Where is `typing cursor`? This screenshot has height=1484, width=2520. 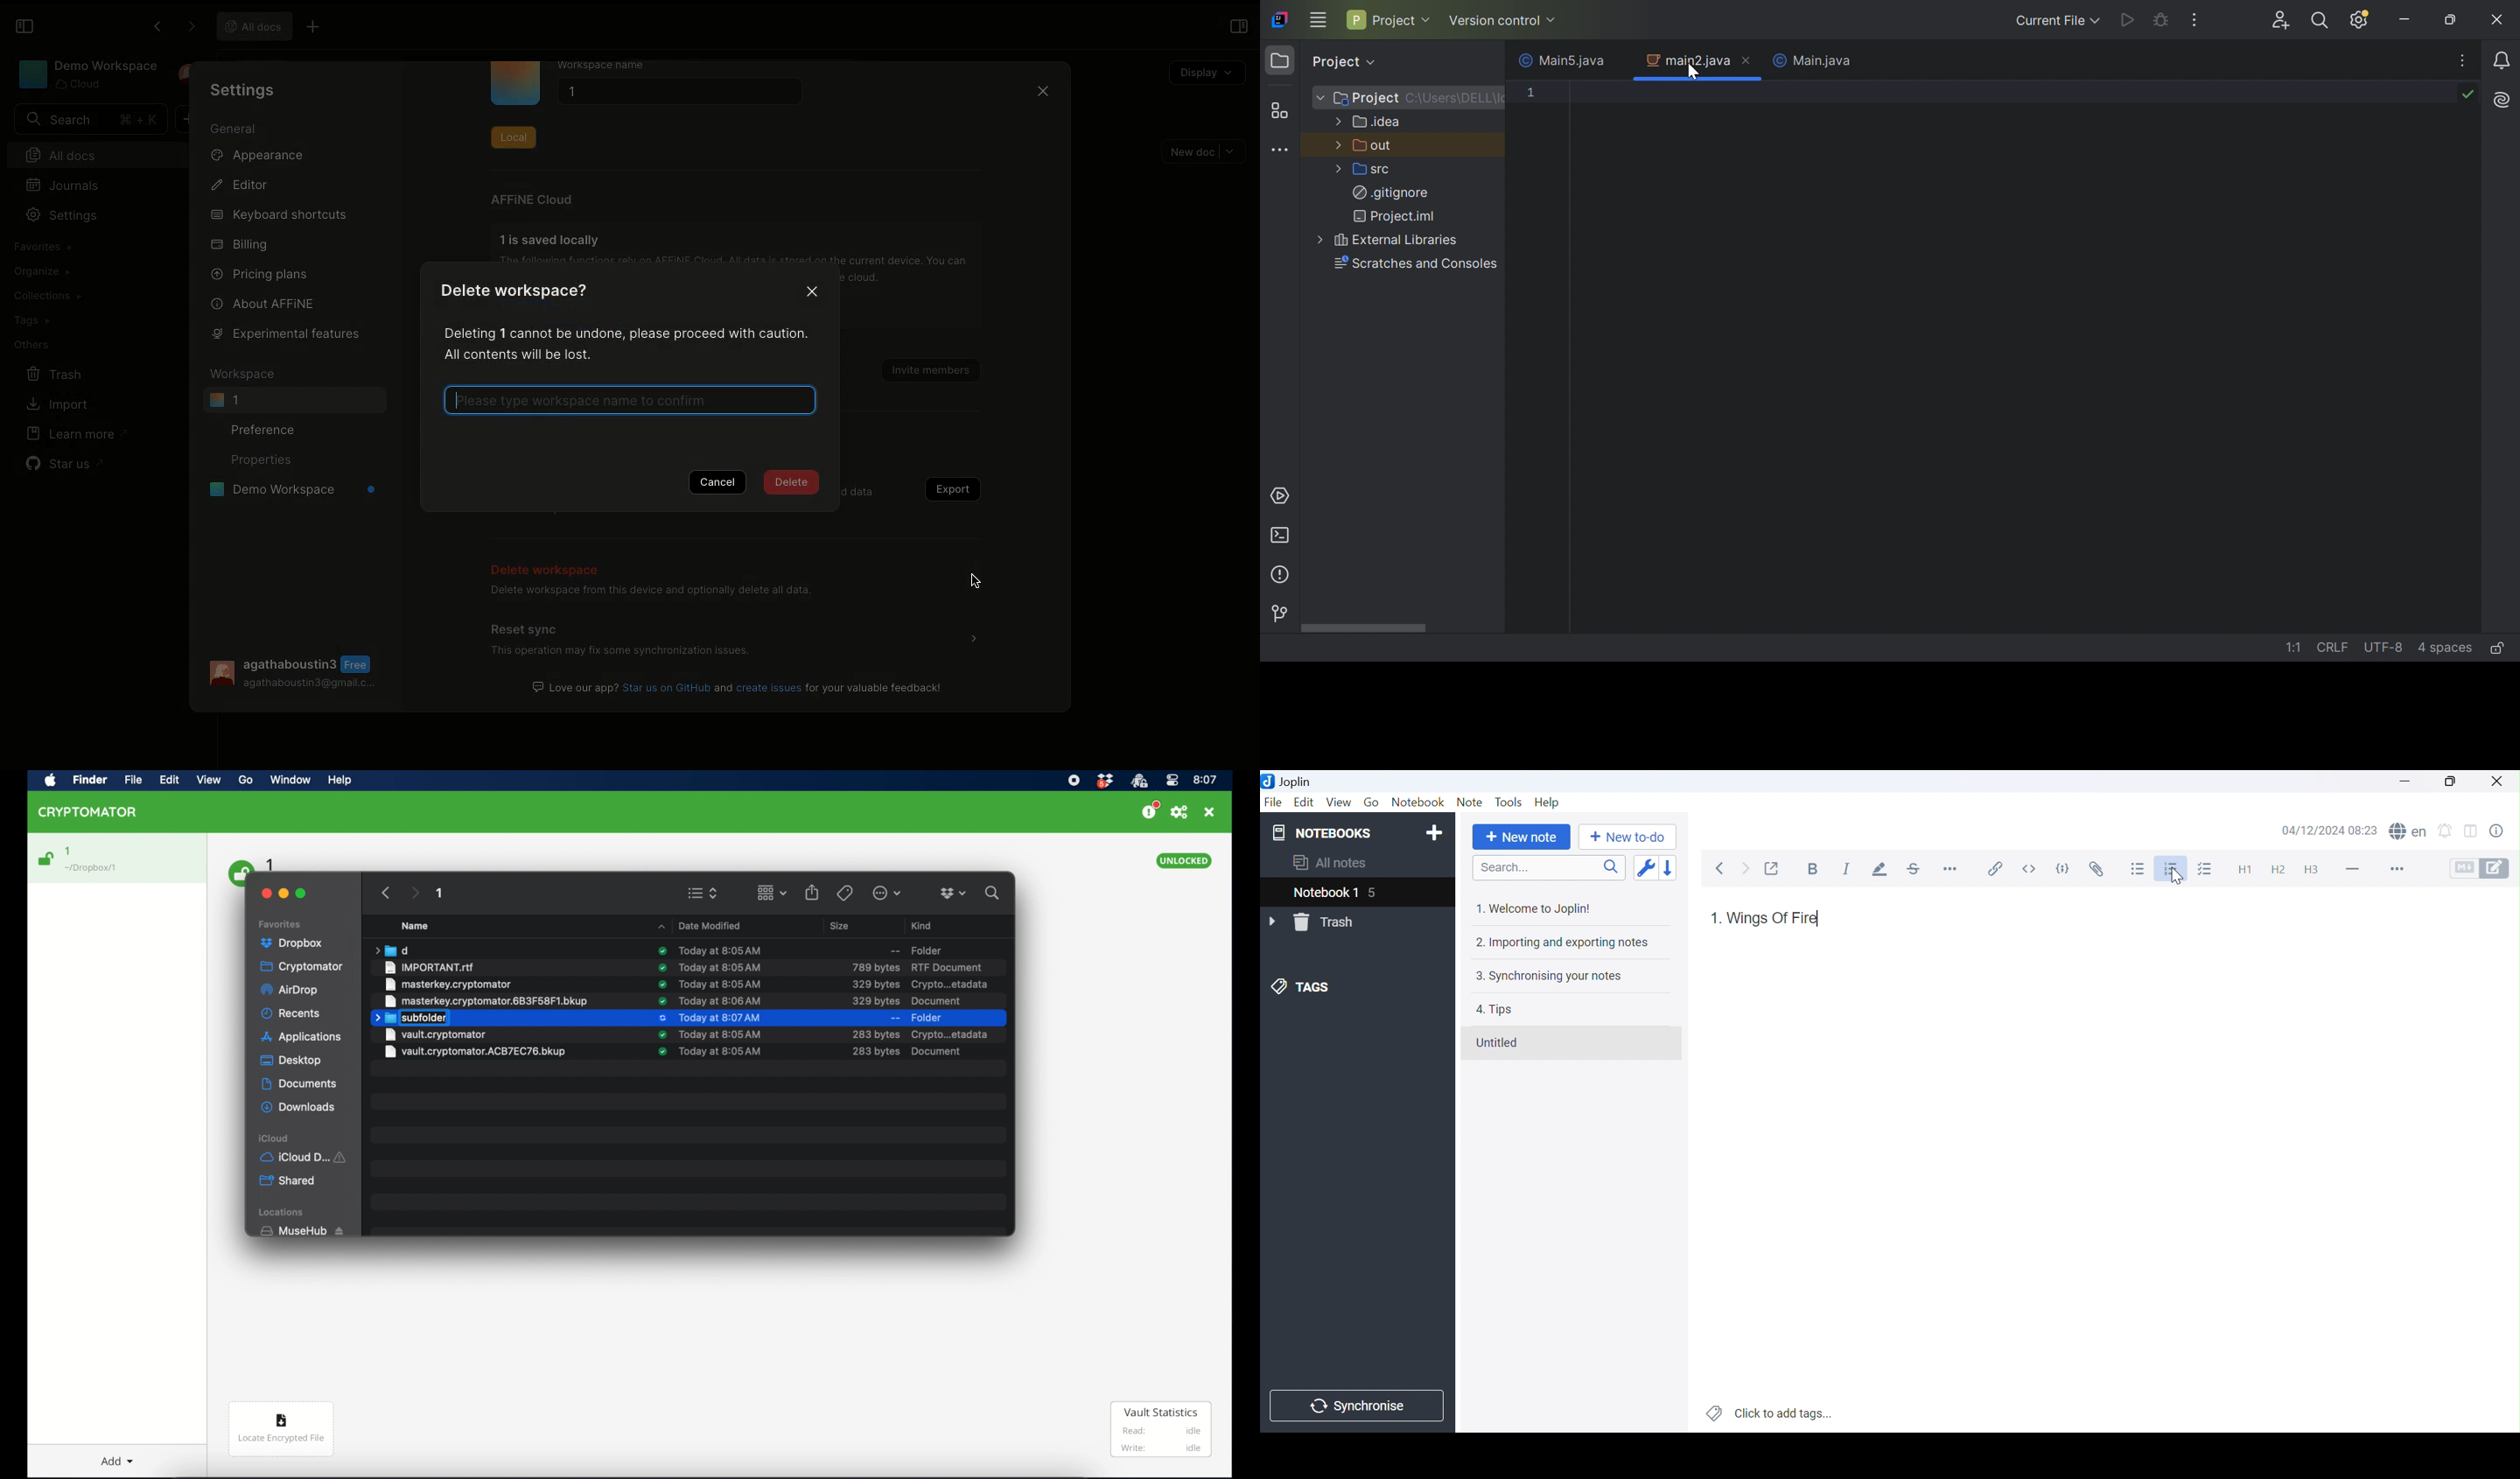 typing cursor is located at coordinates (1821, 919).